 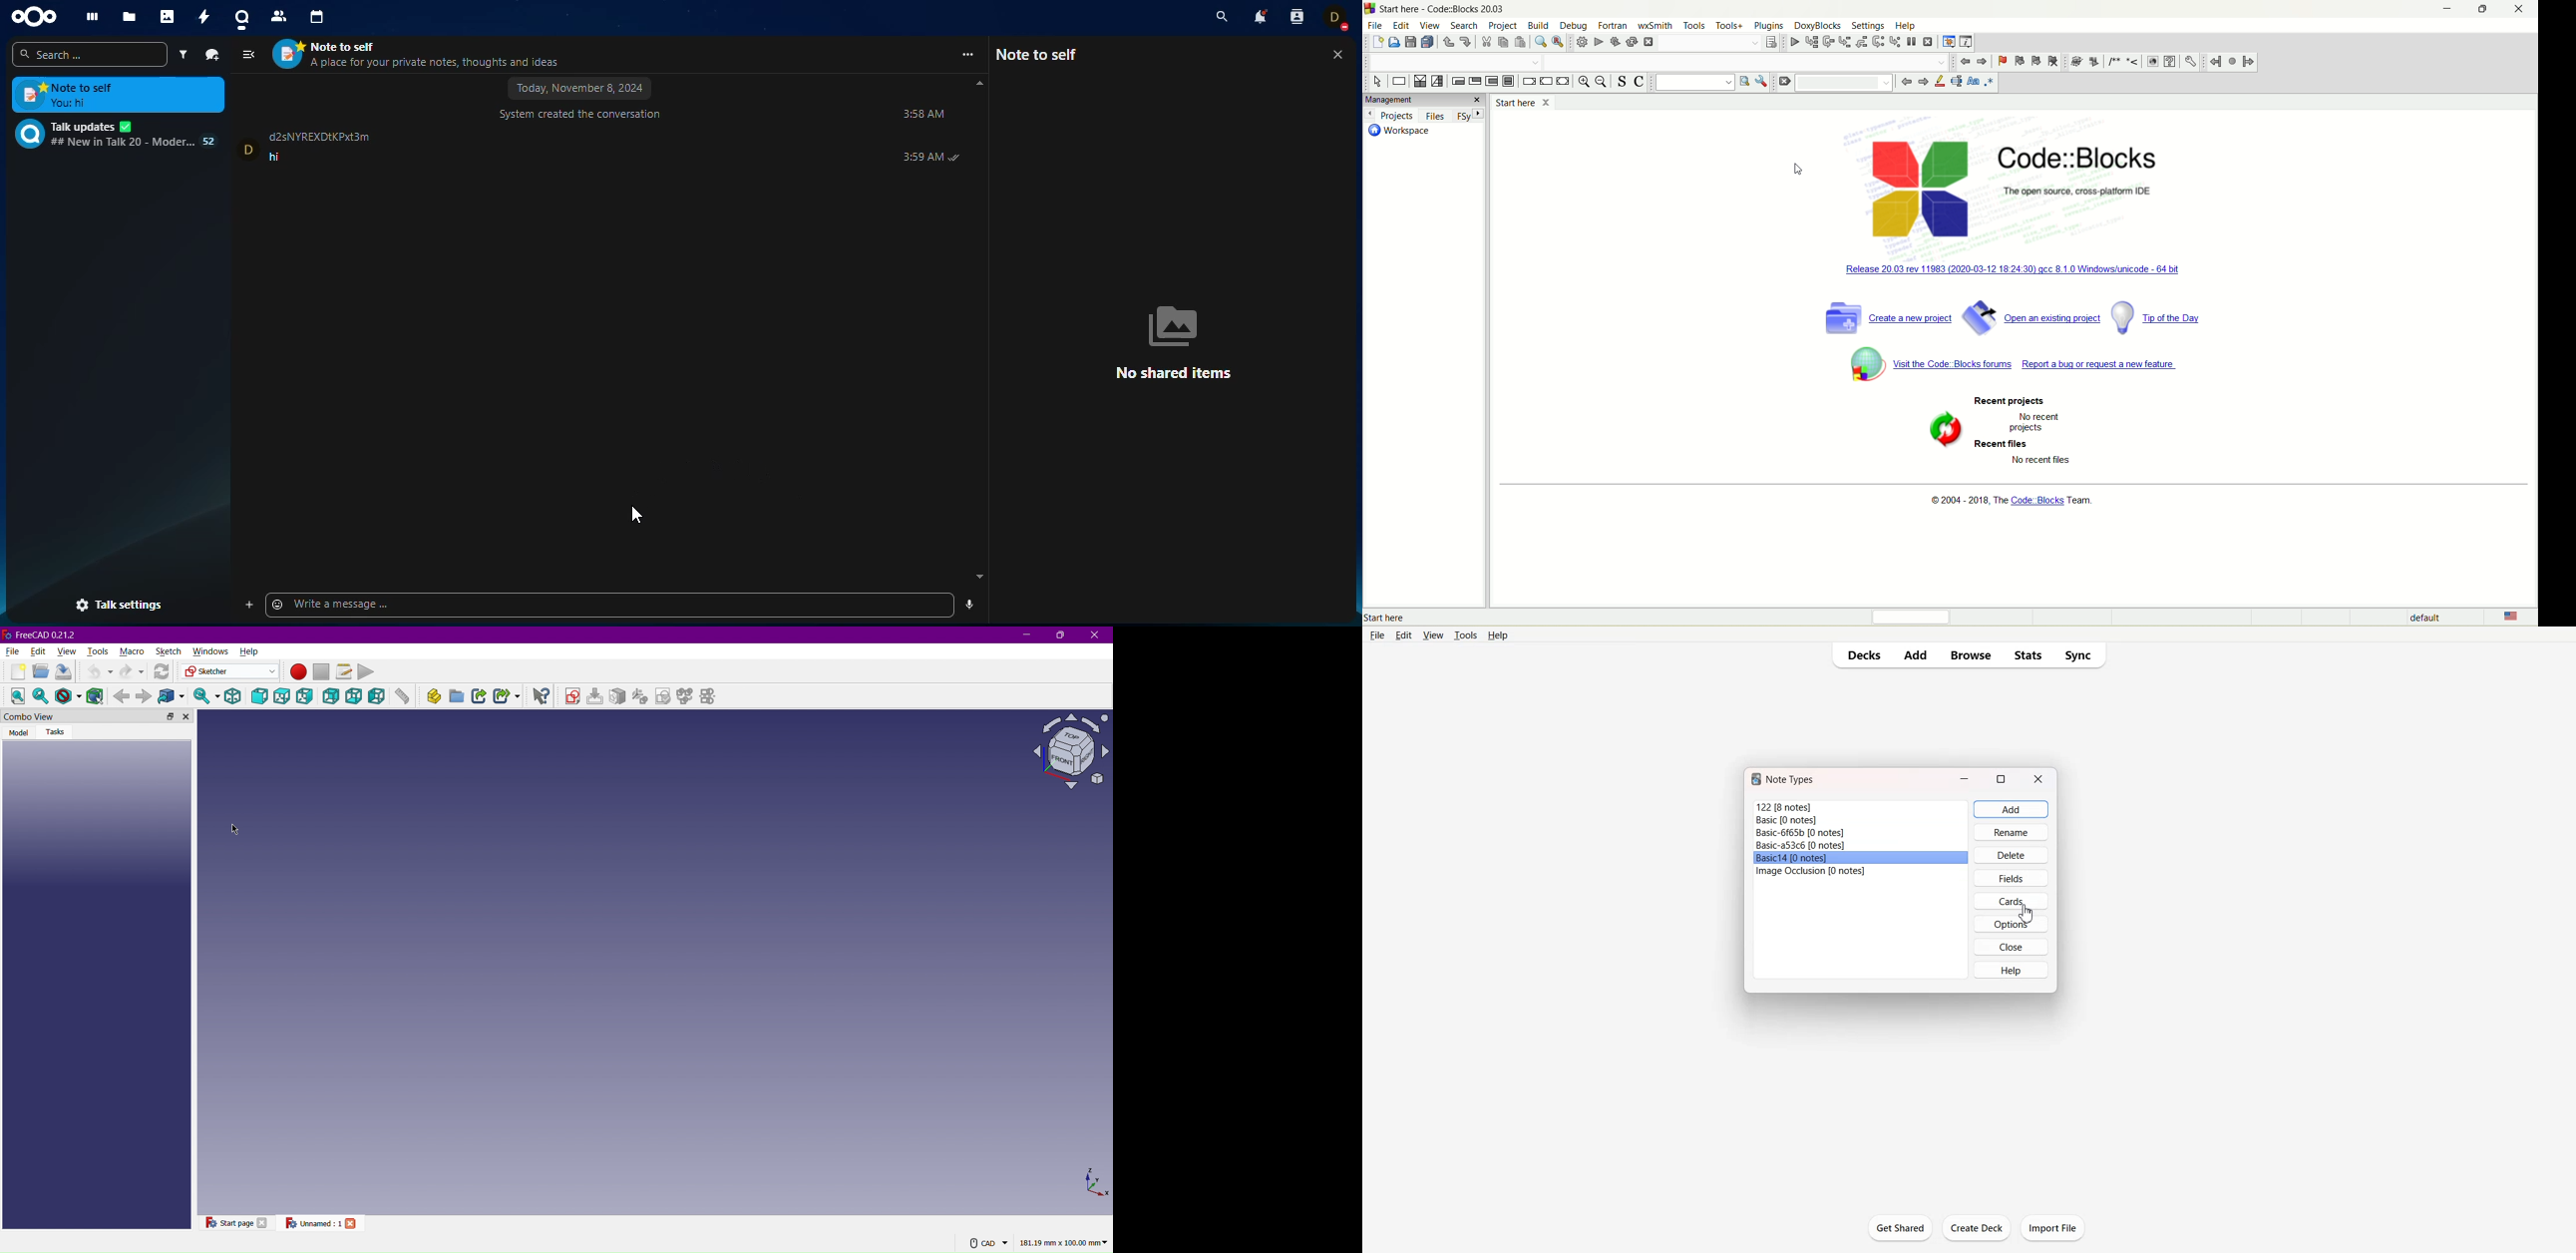 What do you see at coordinates (1905, 186) in the screenshot?
I see `logo` at bounding box center [1905, 186].